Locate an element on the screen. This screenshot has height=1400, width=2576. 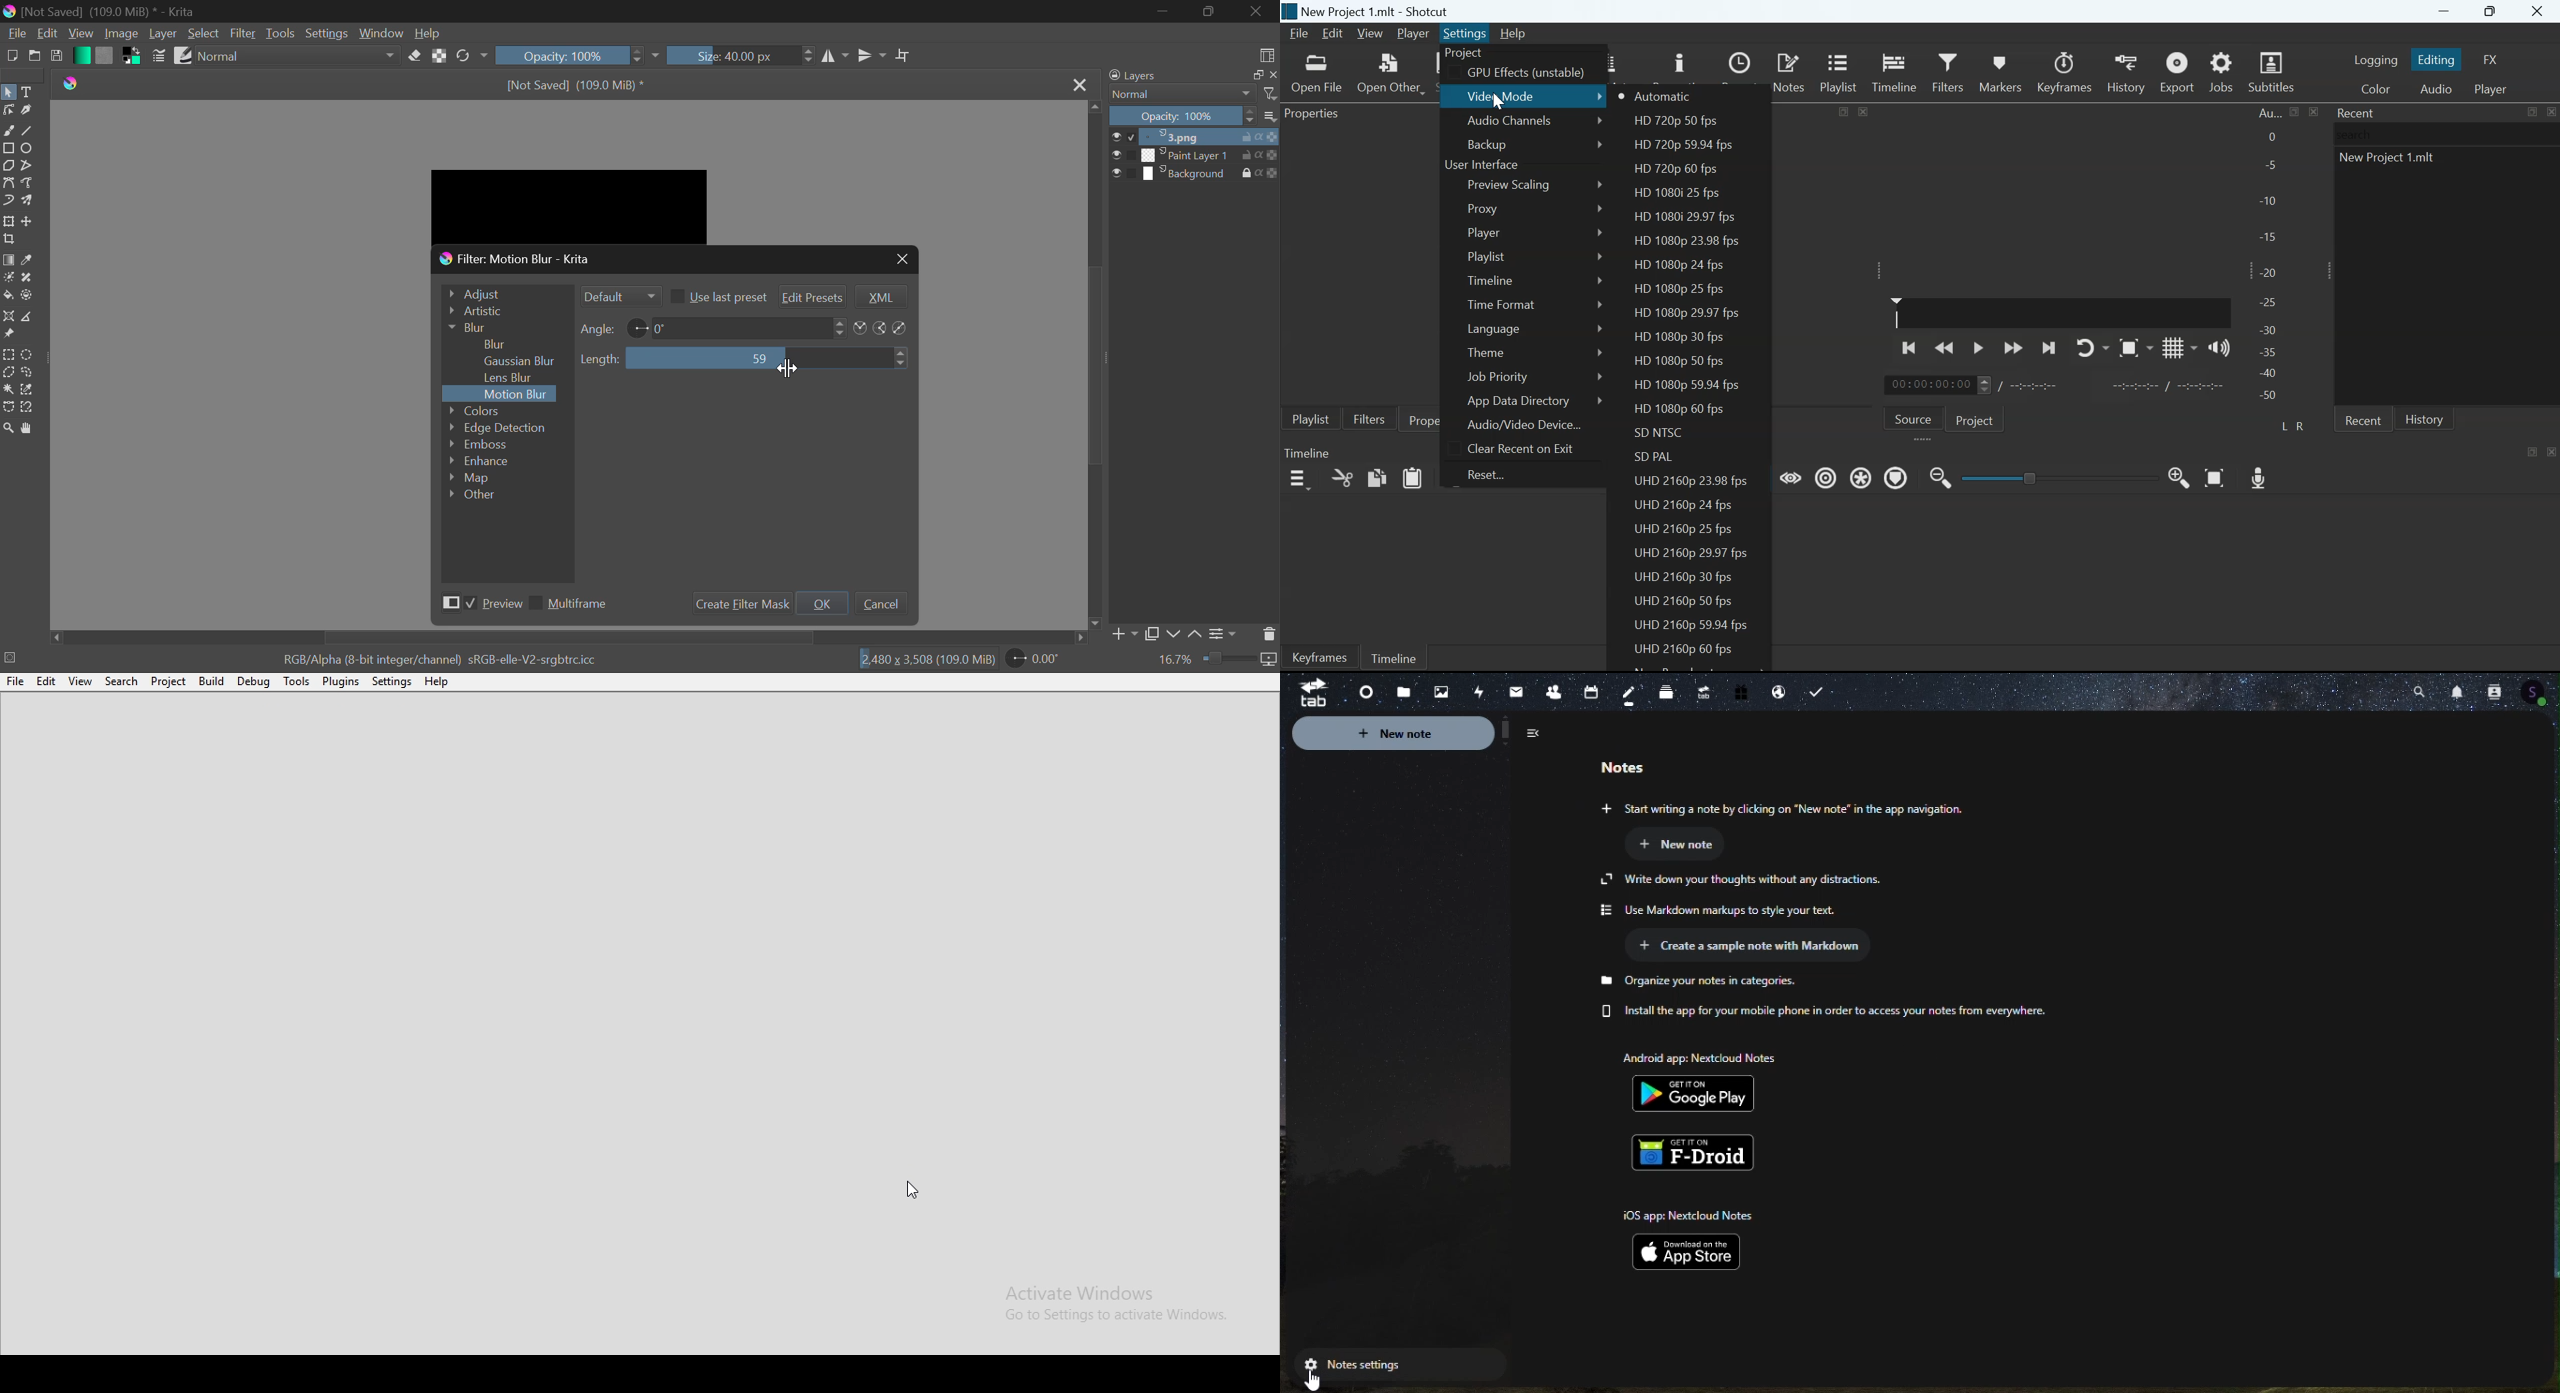
Player is located at coordinates (1483, 232).